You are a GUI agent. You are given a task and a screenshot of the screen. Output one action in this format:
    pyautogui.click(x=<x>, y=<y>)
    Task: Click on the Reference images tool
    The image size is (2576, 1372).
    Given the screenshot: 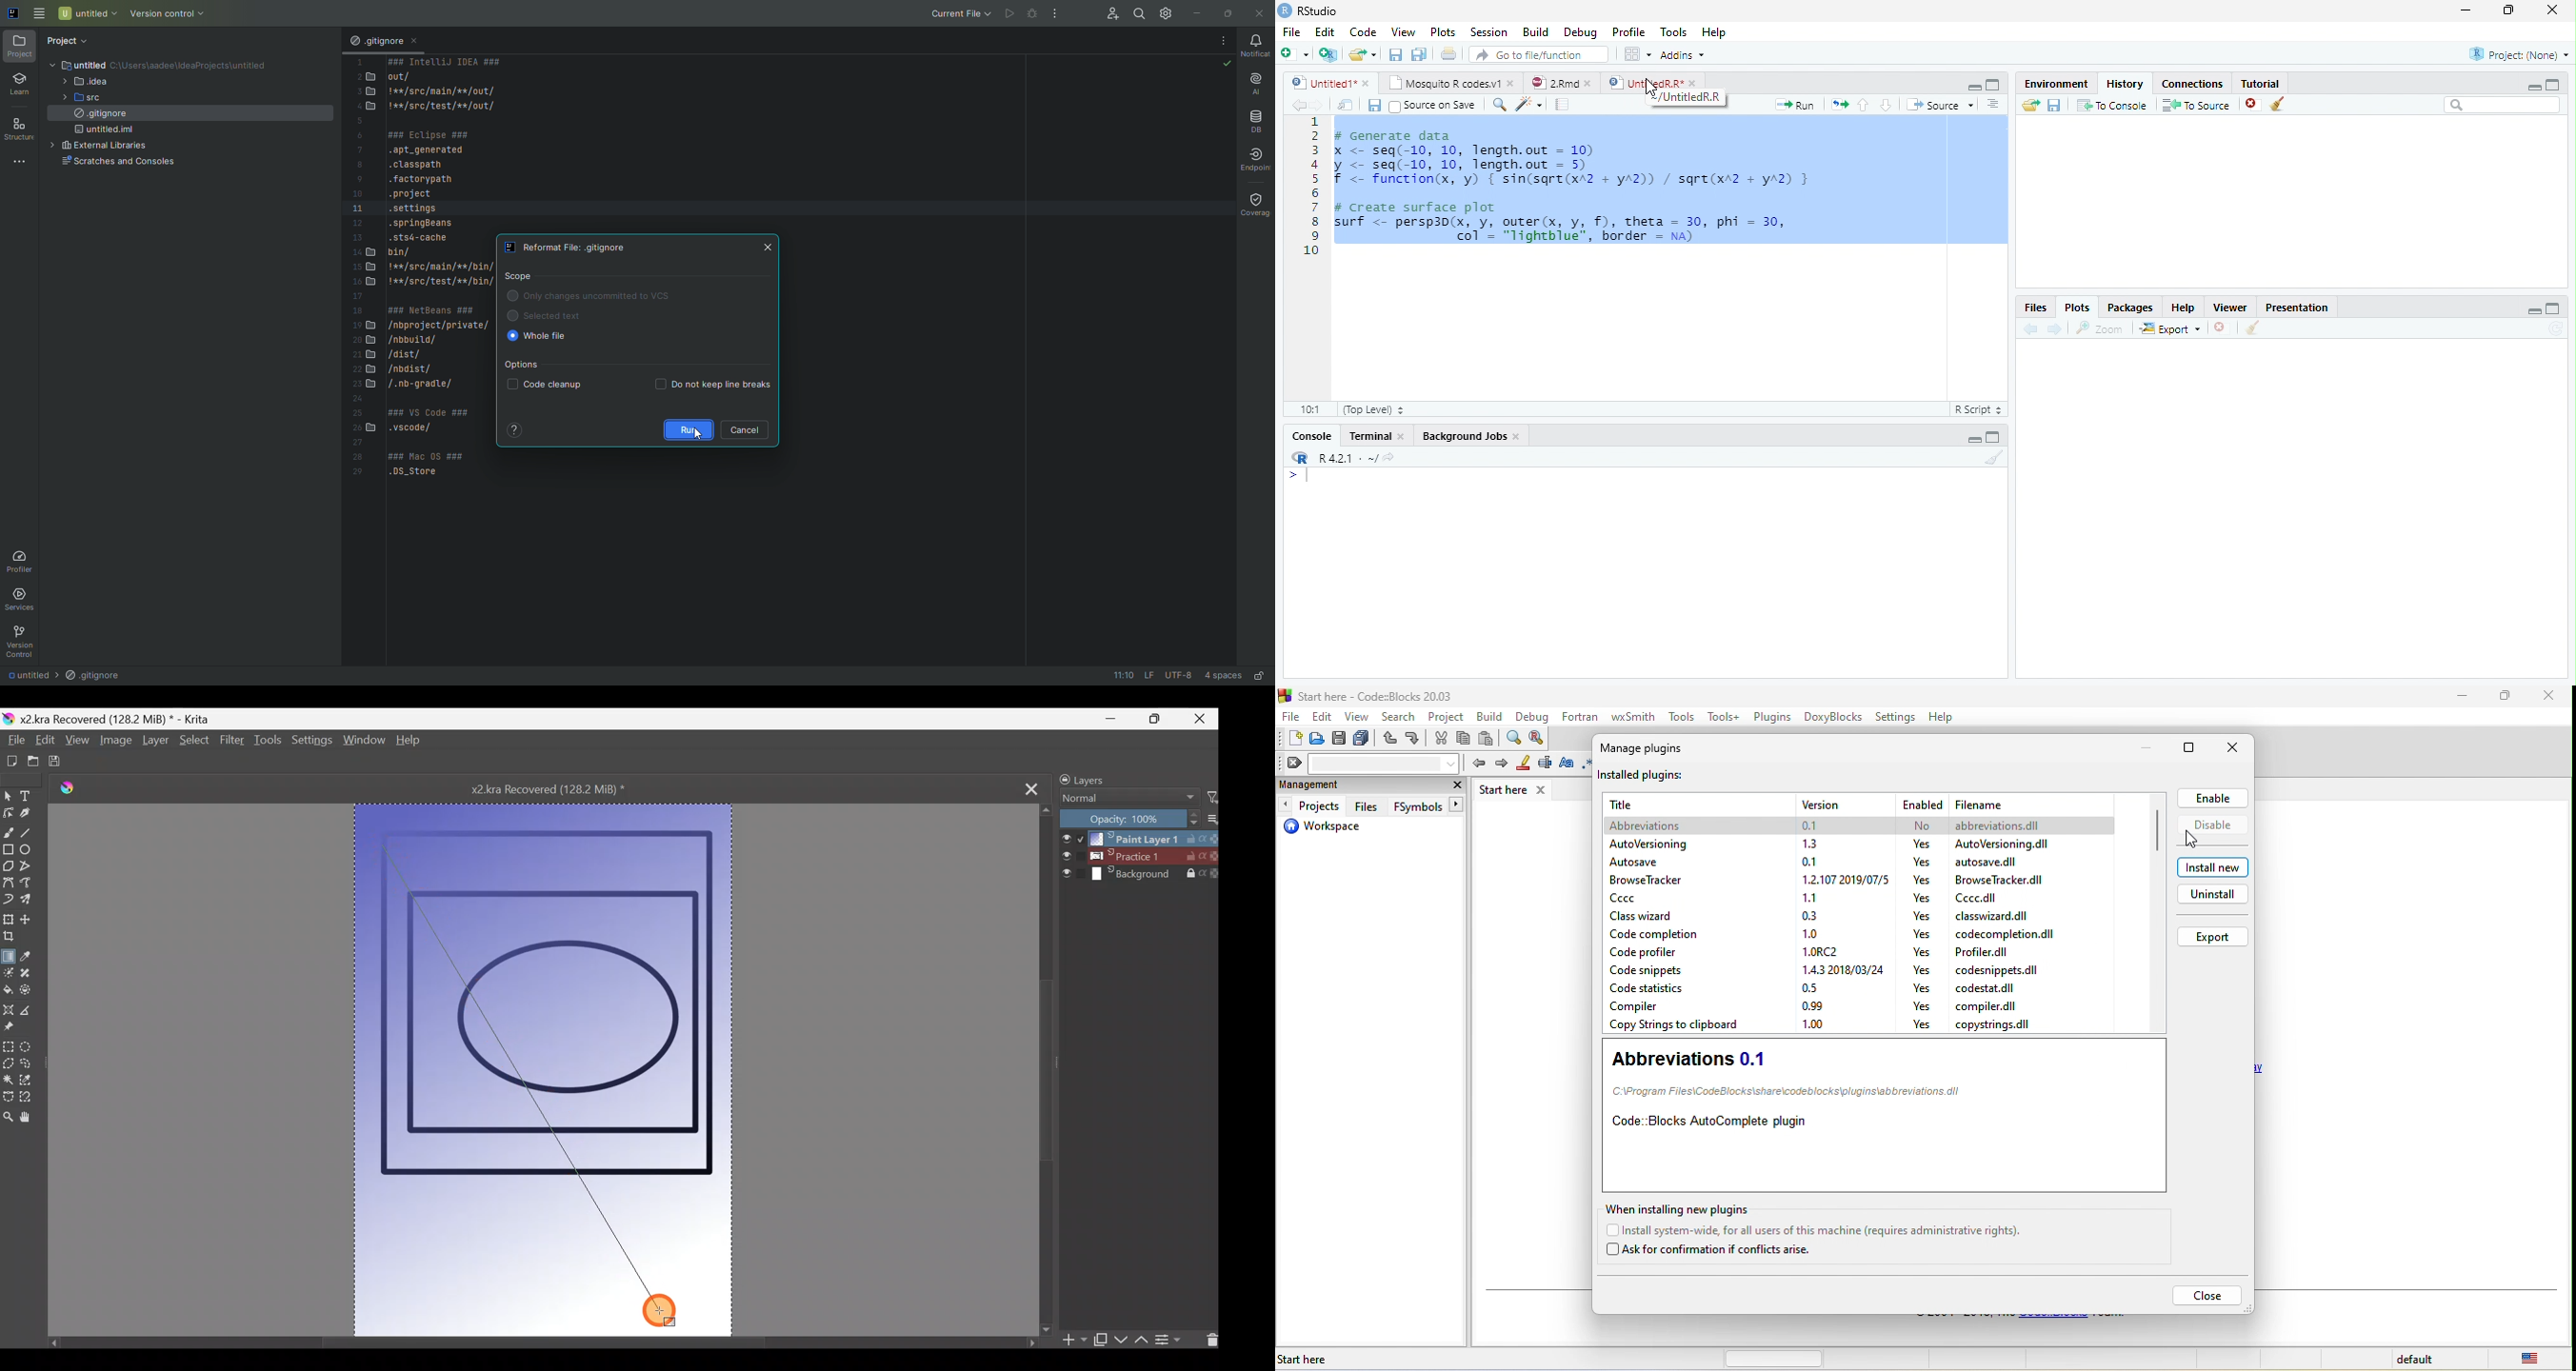 What is the action you would take?
    pyautogui.click(x=9, y=1031)
    